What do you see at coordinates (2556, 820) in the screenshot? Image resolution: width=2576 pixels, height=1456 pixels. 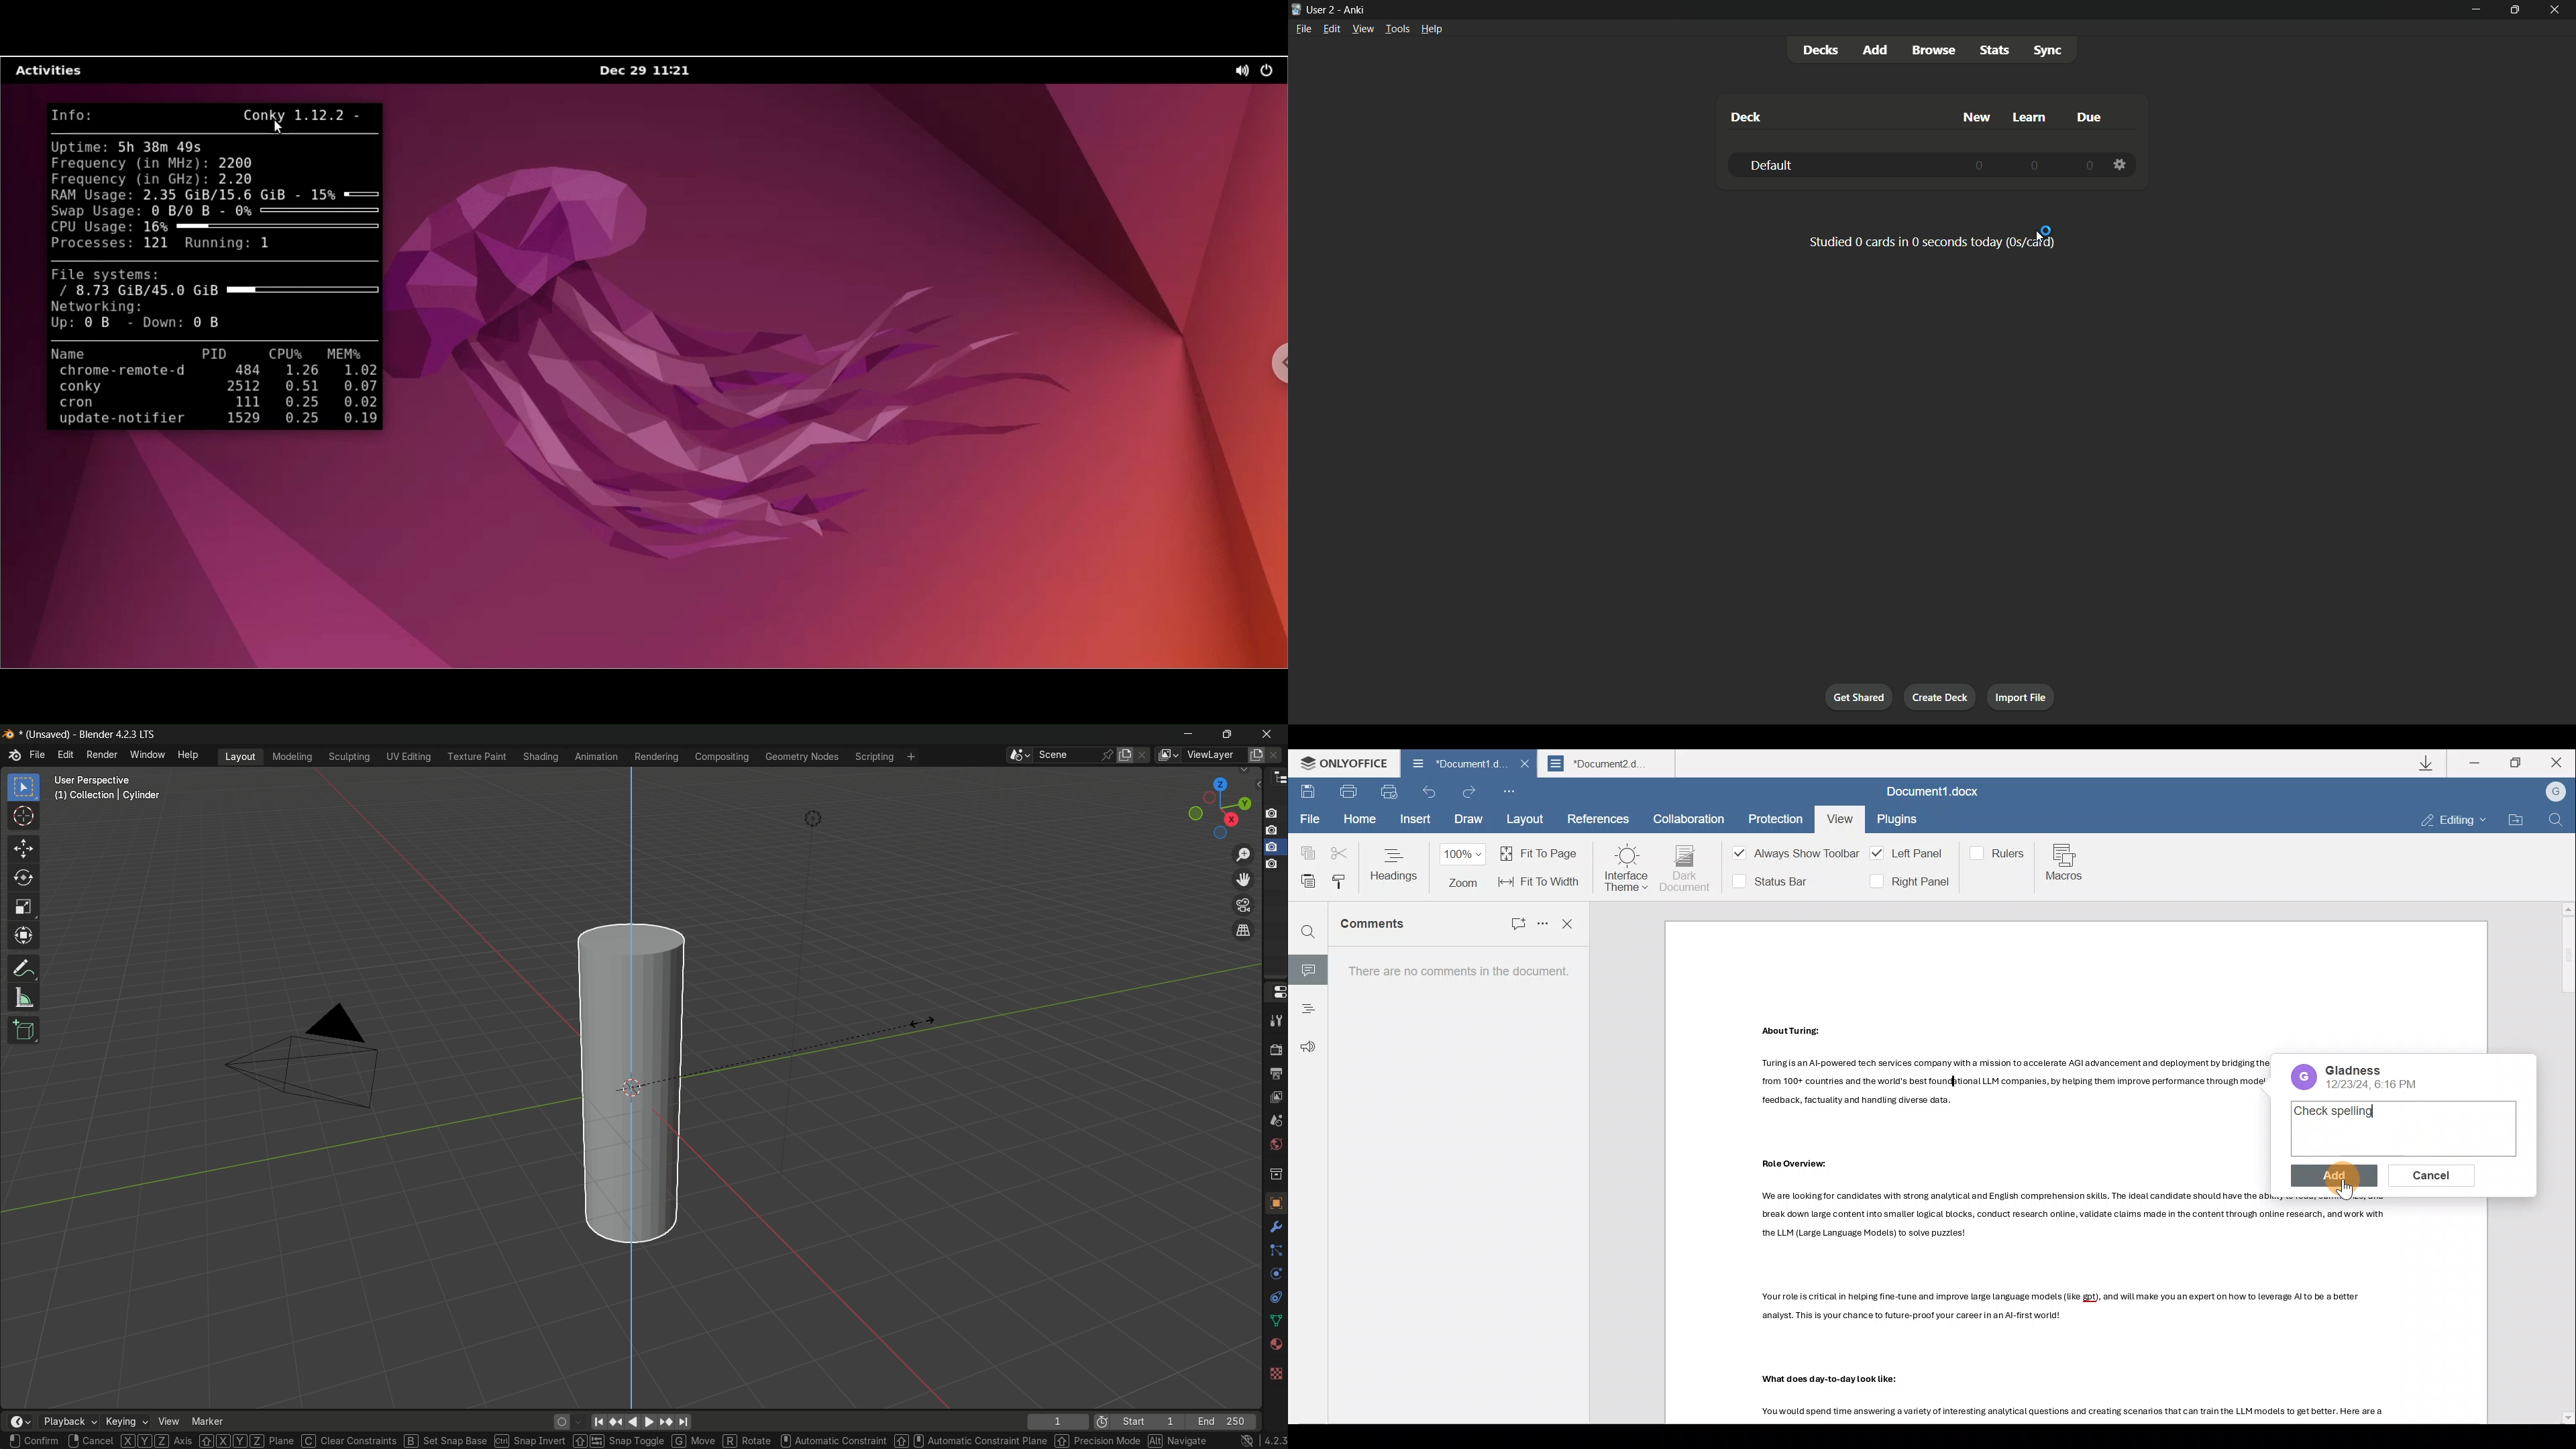 I see `Find` at bounding box center [2556, 820].